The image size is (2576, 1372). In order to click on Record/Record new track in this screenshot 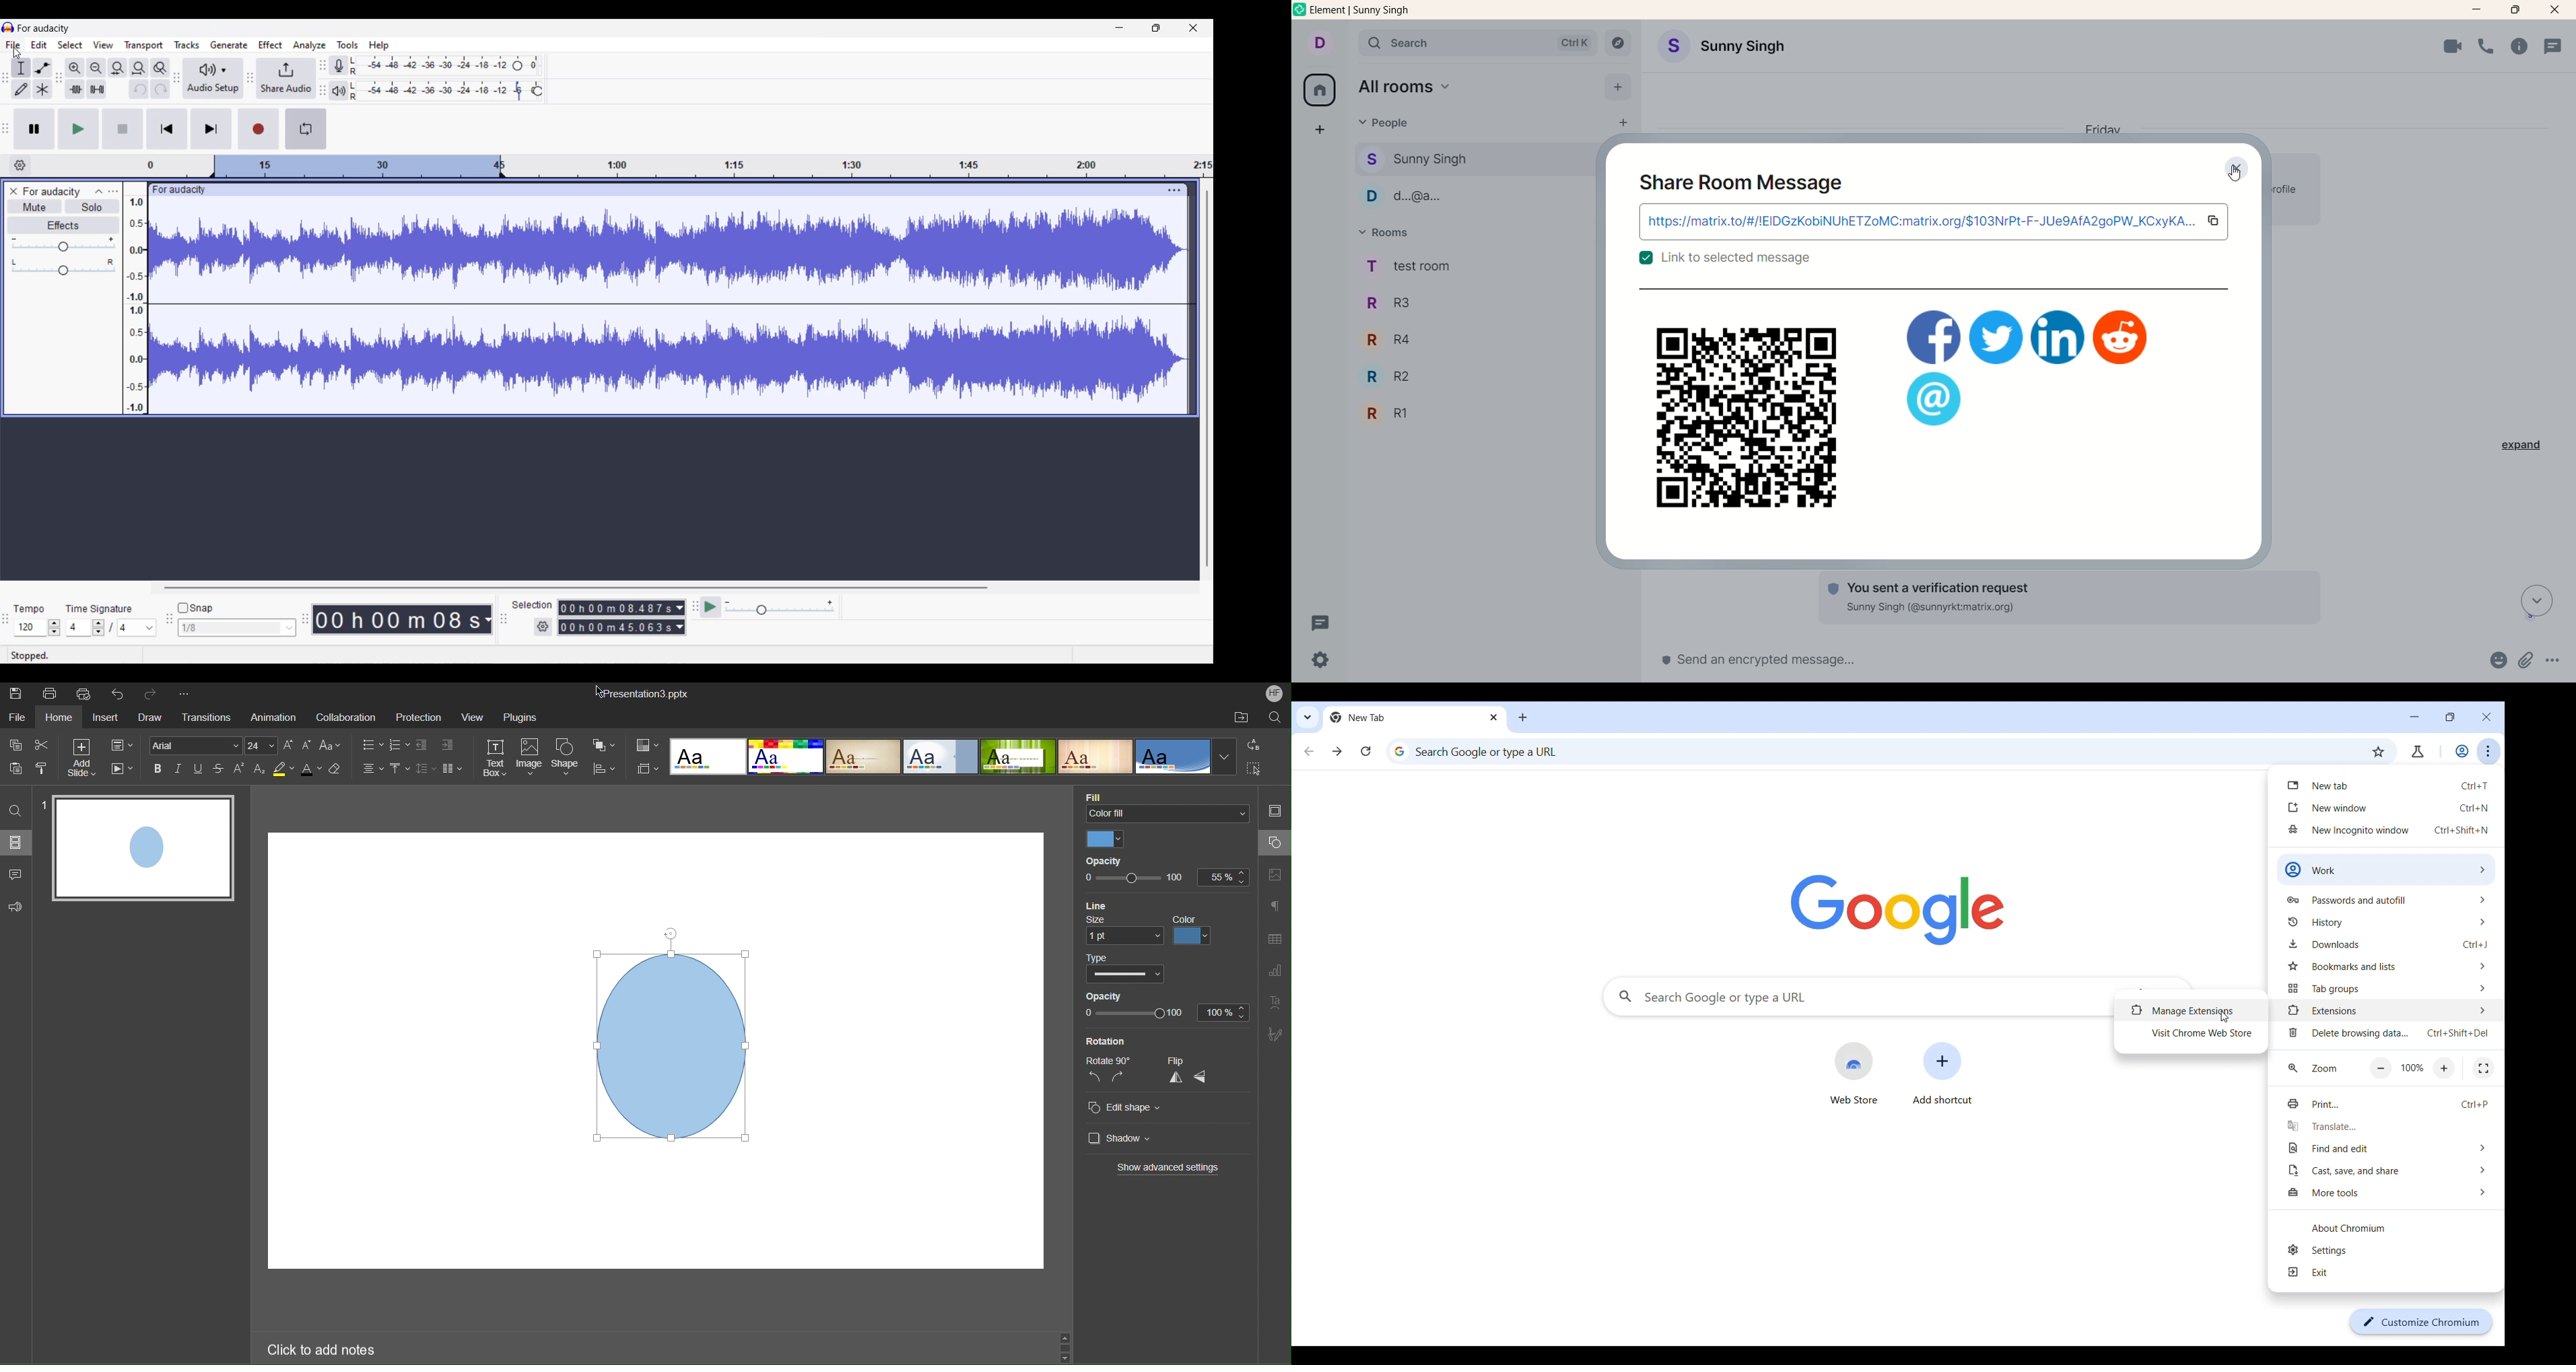, I will do `click(259, 129)`.